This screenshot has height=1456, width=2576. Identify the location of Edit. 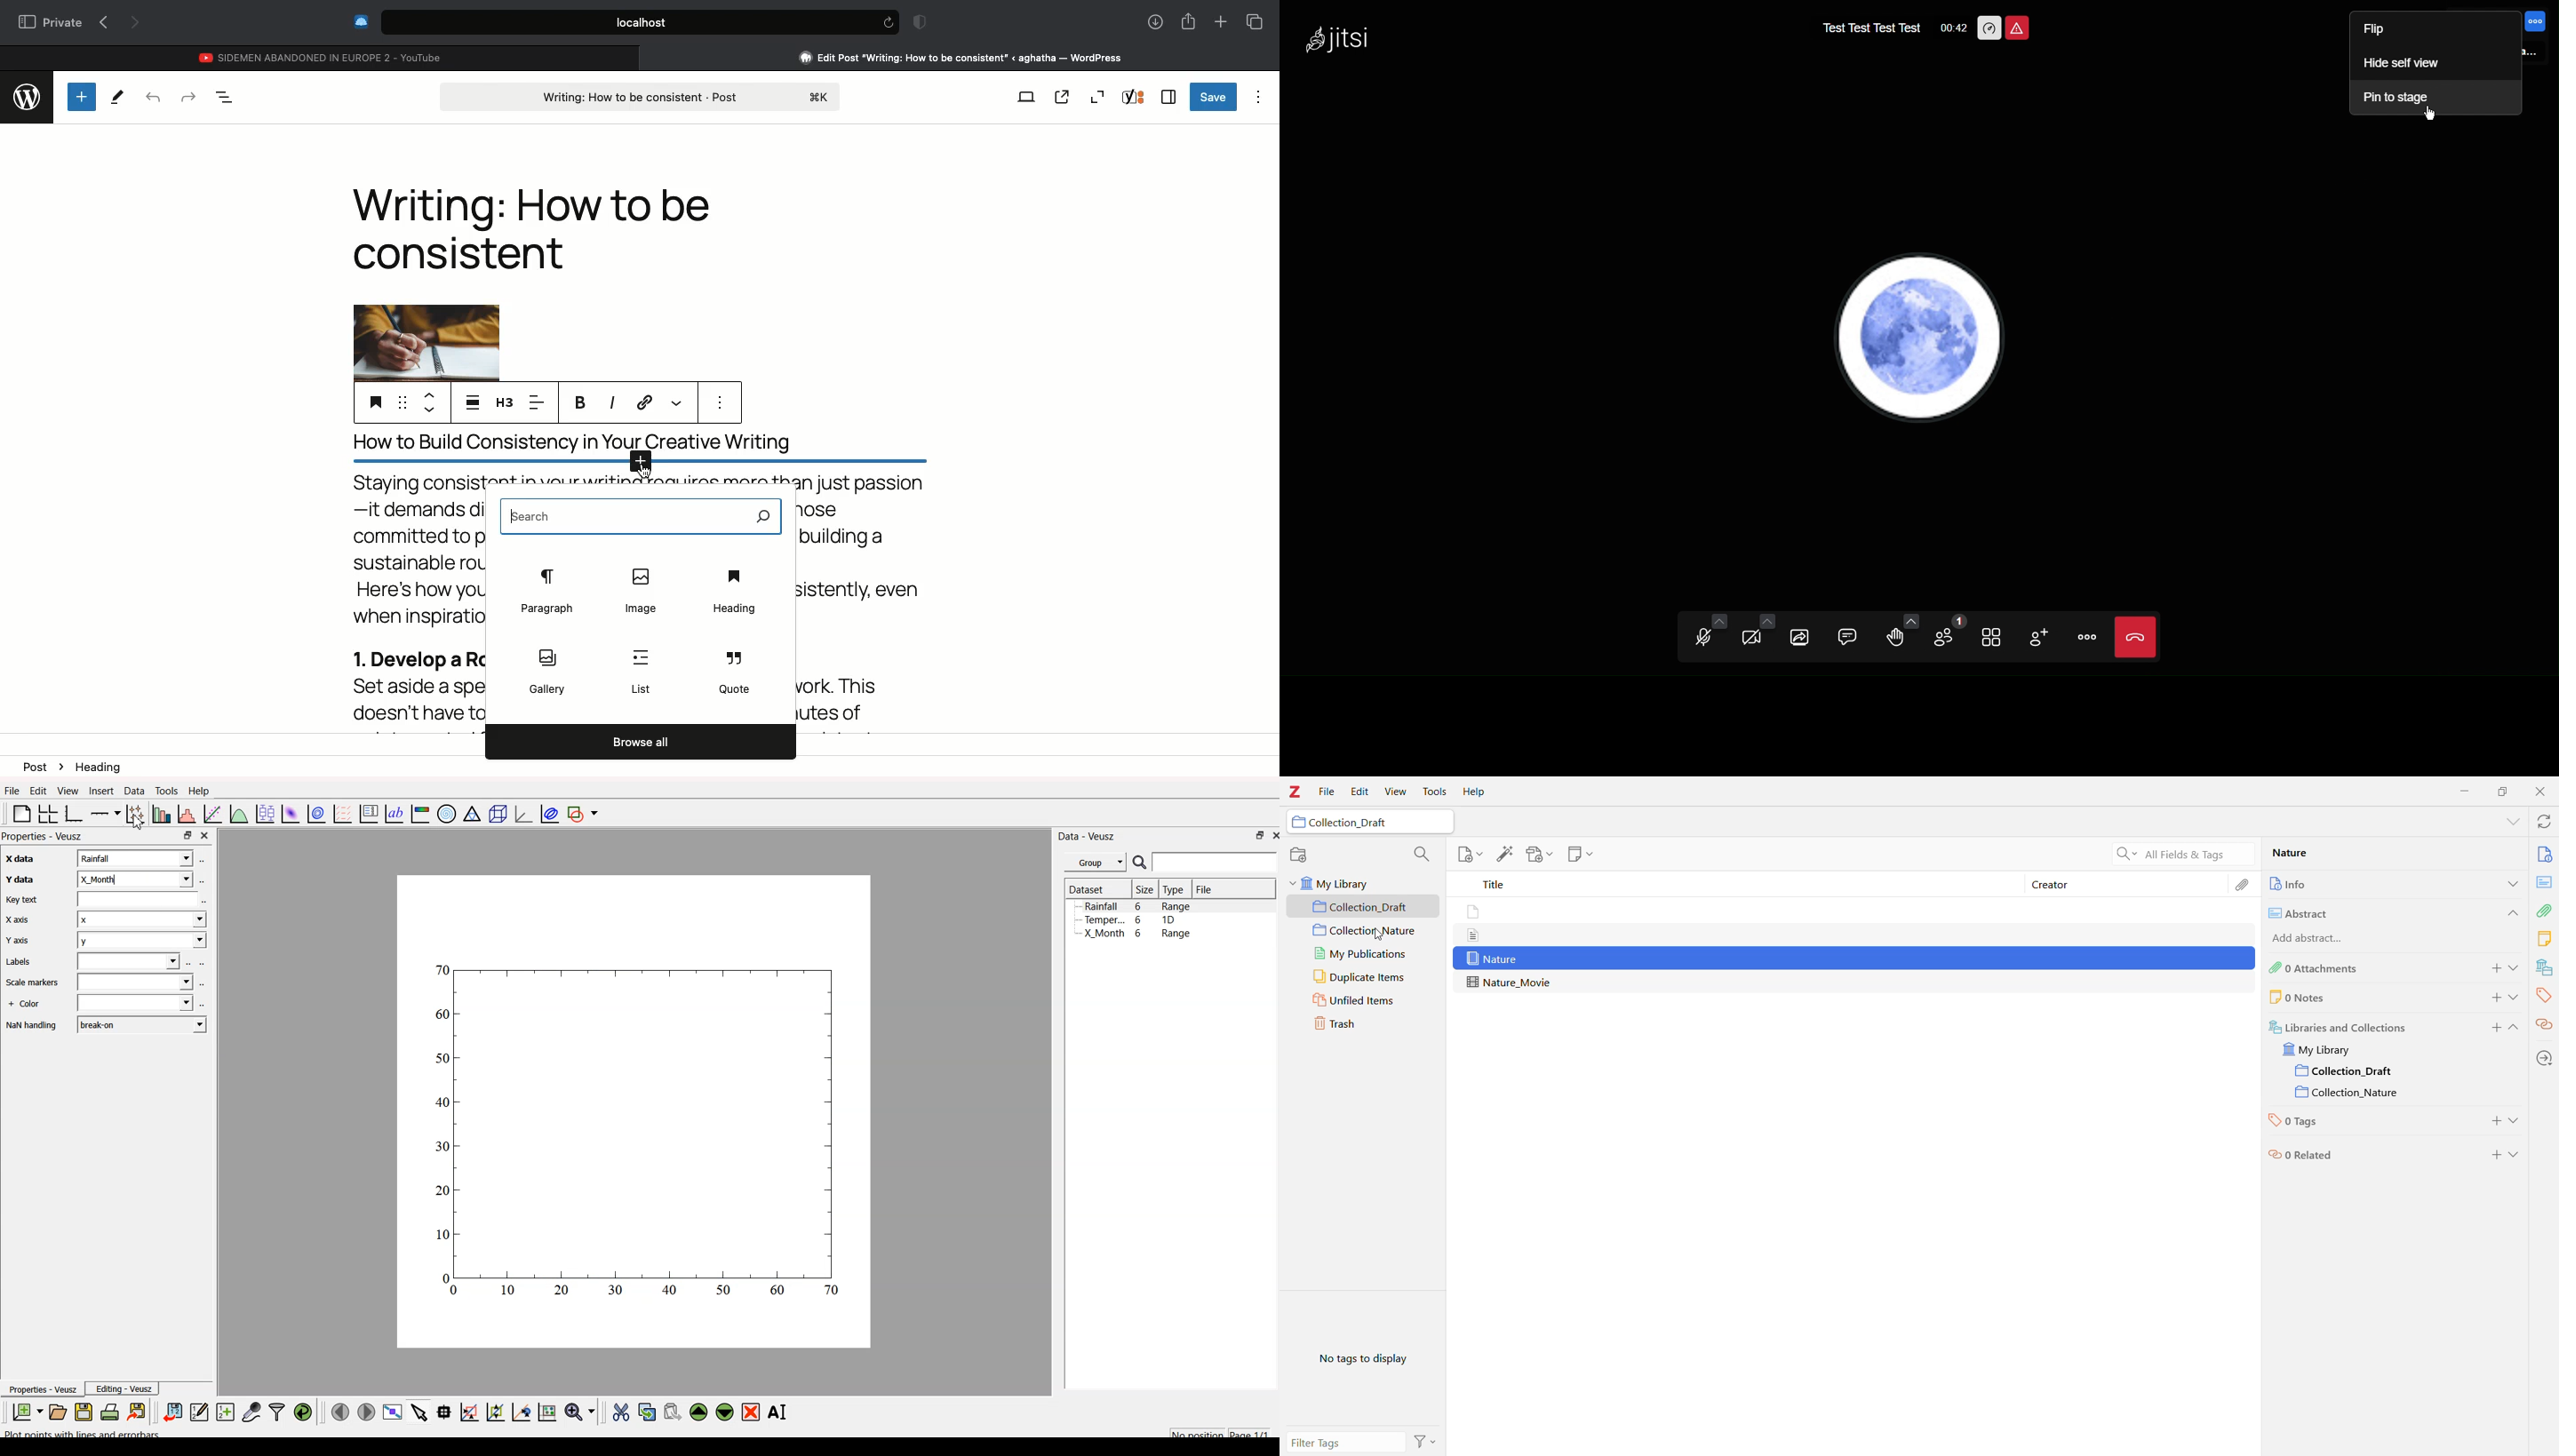
(1359, 792).